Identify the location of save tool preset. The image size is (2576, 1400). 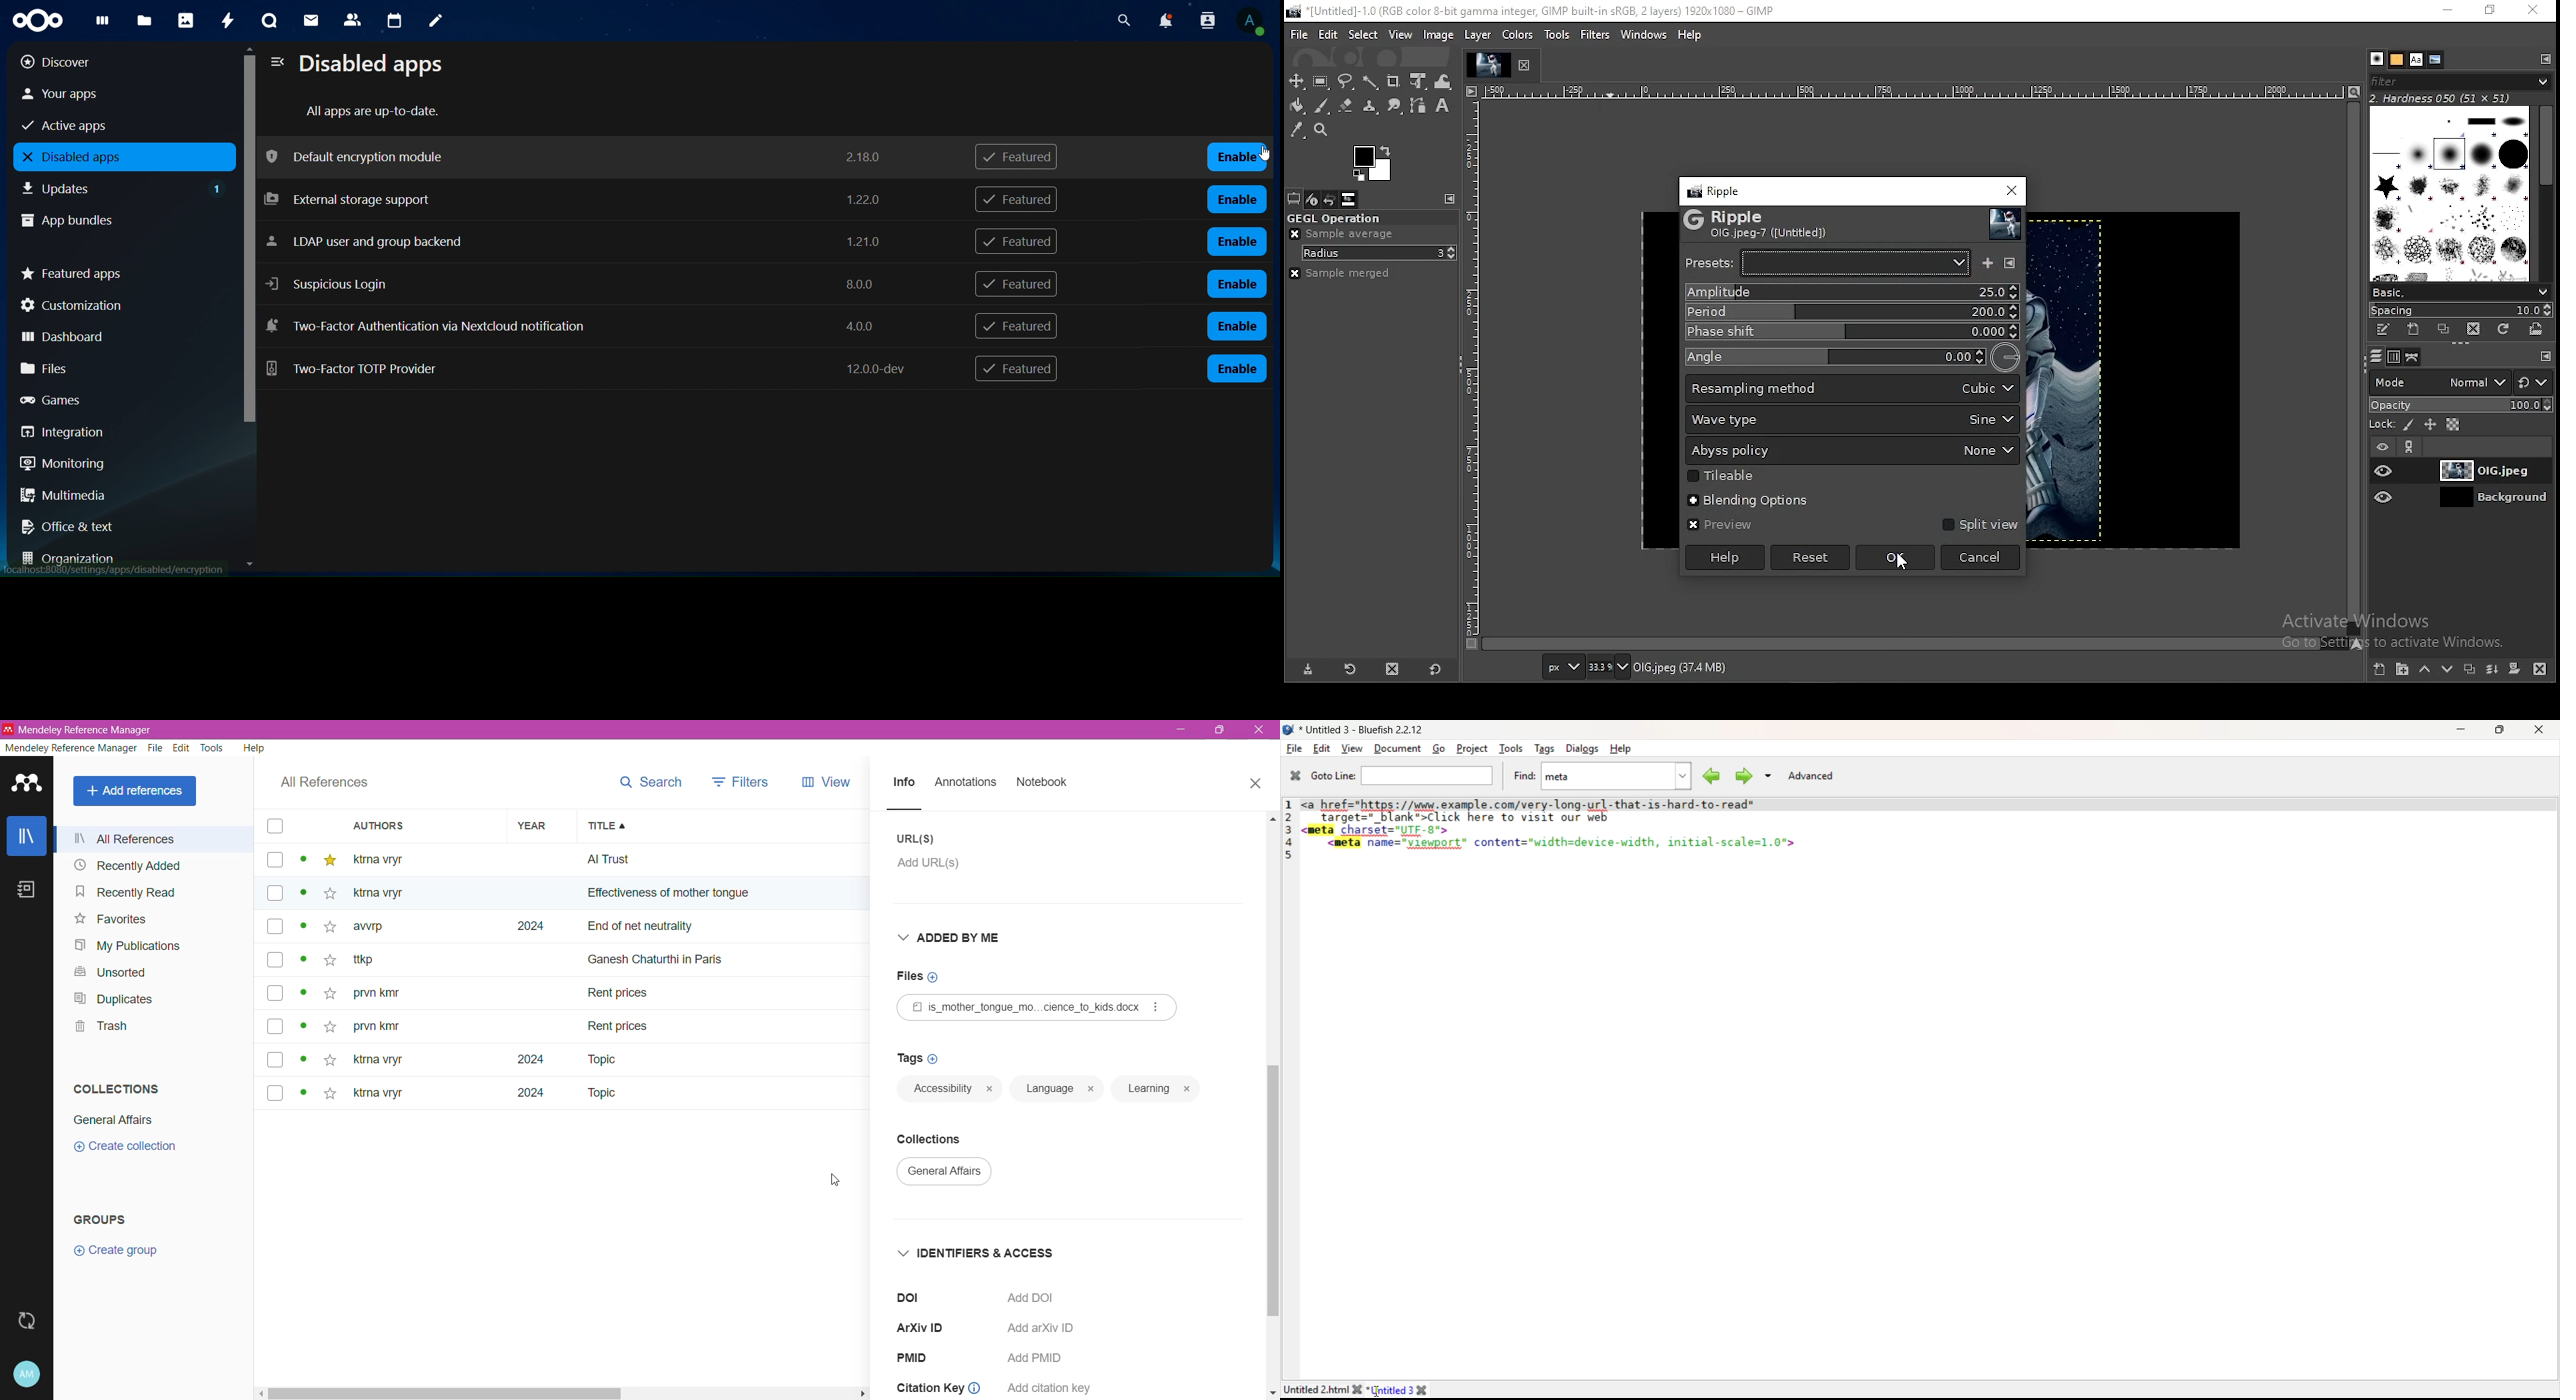
(1310, 671).